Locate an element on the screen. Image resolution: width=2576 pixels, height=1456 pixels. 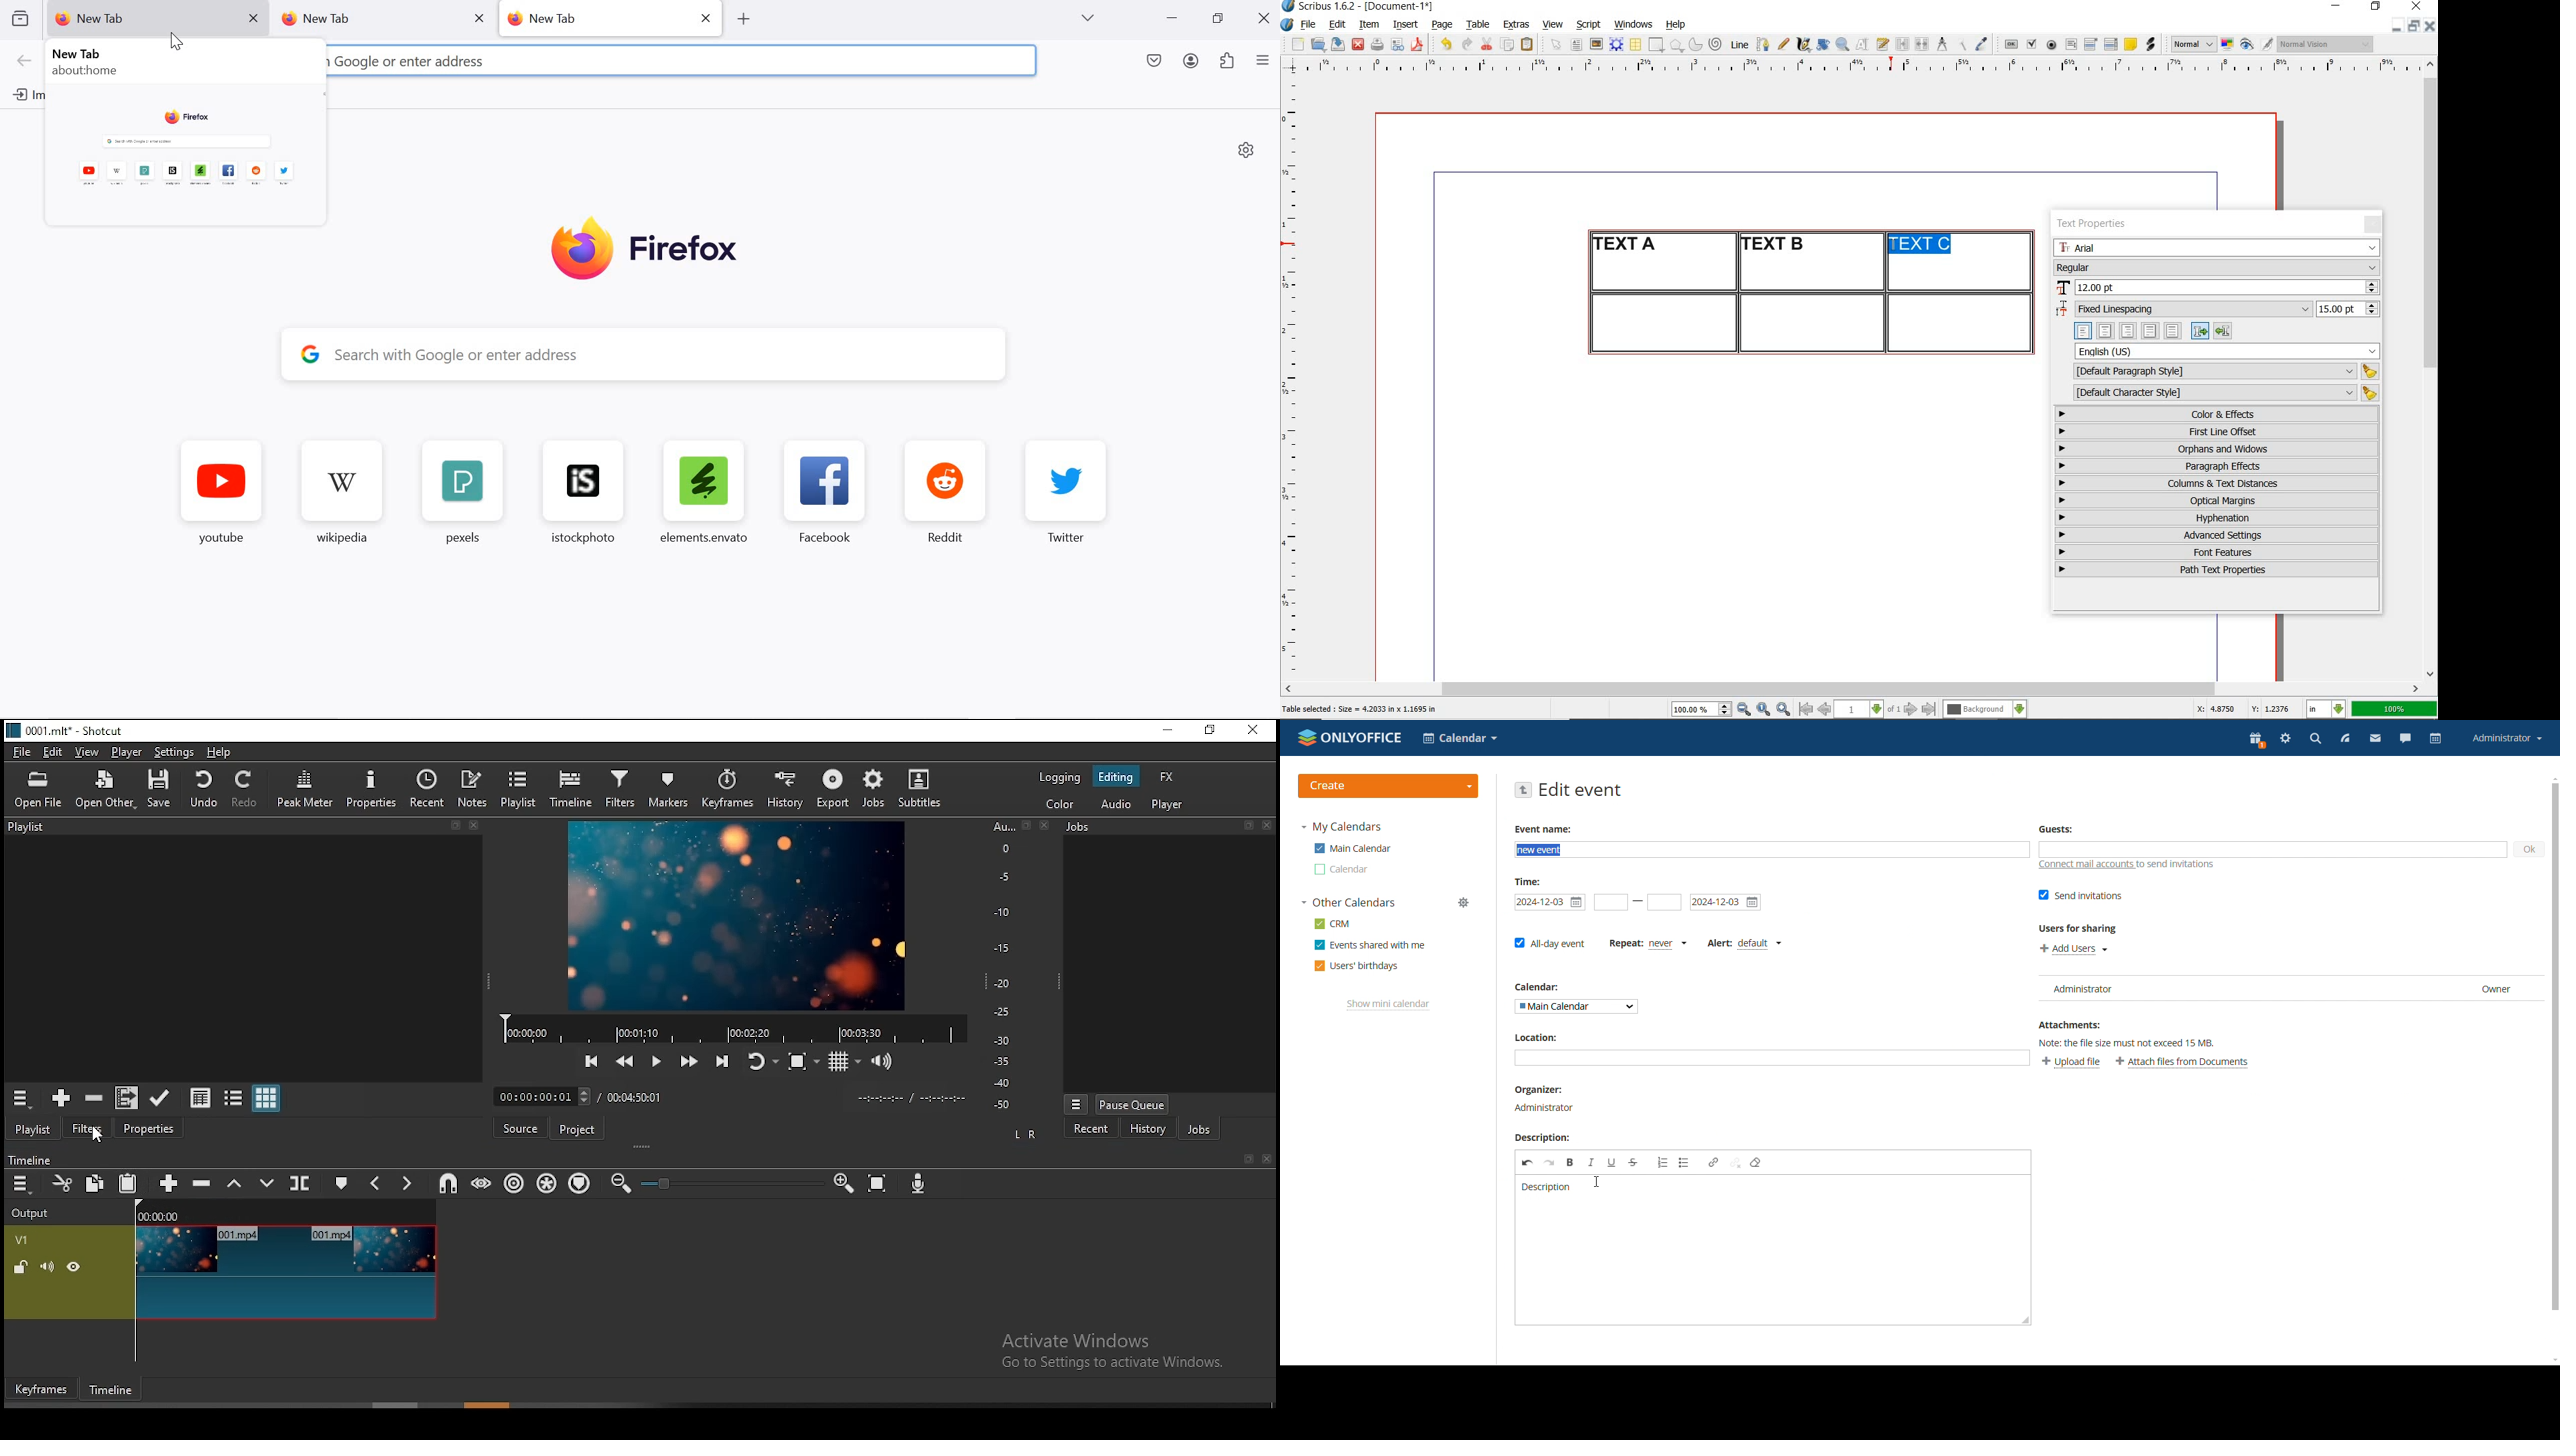
edit is located at coordinates (55, 752).